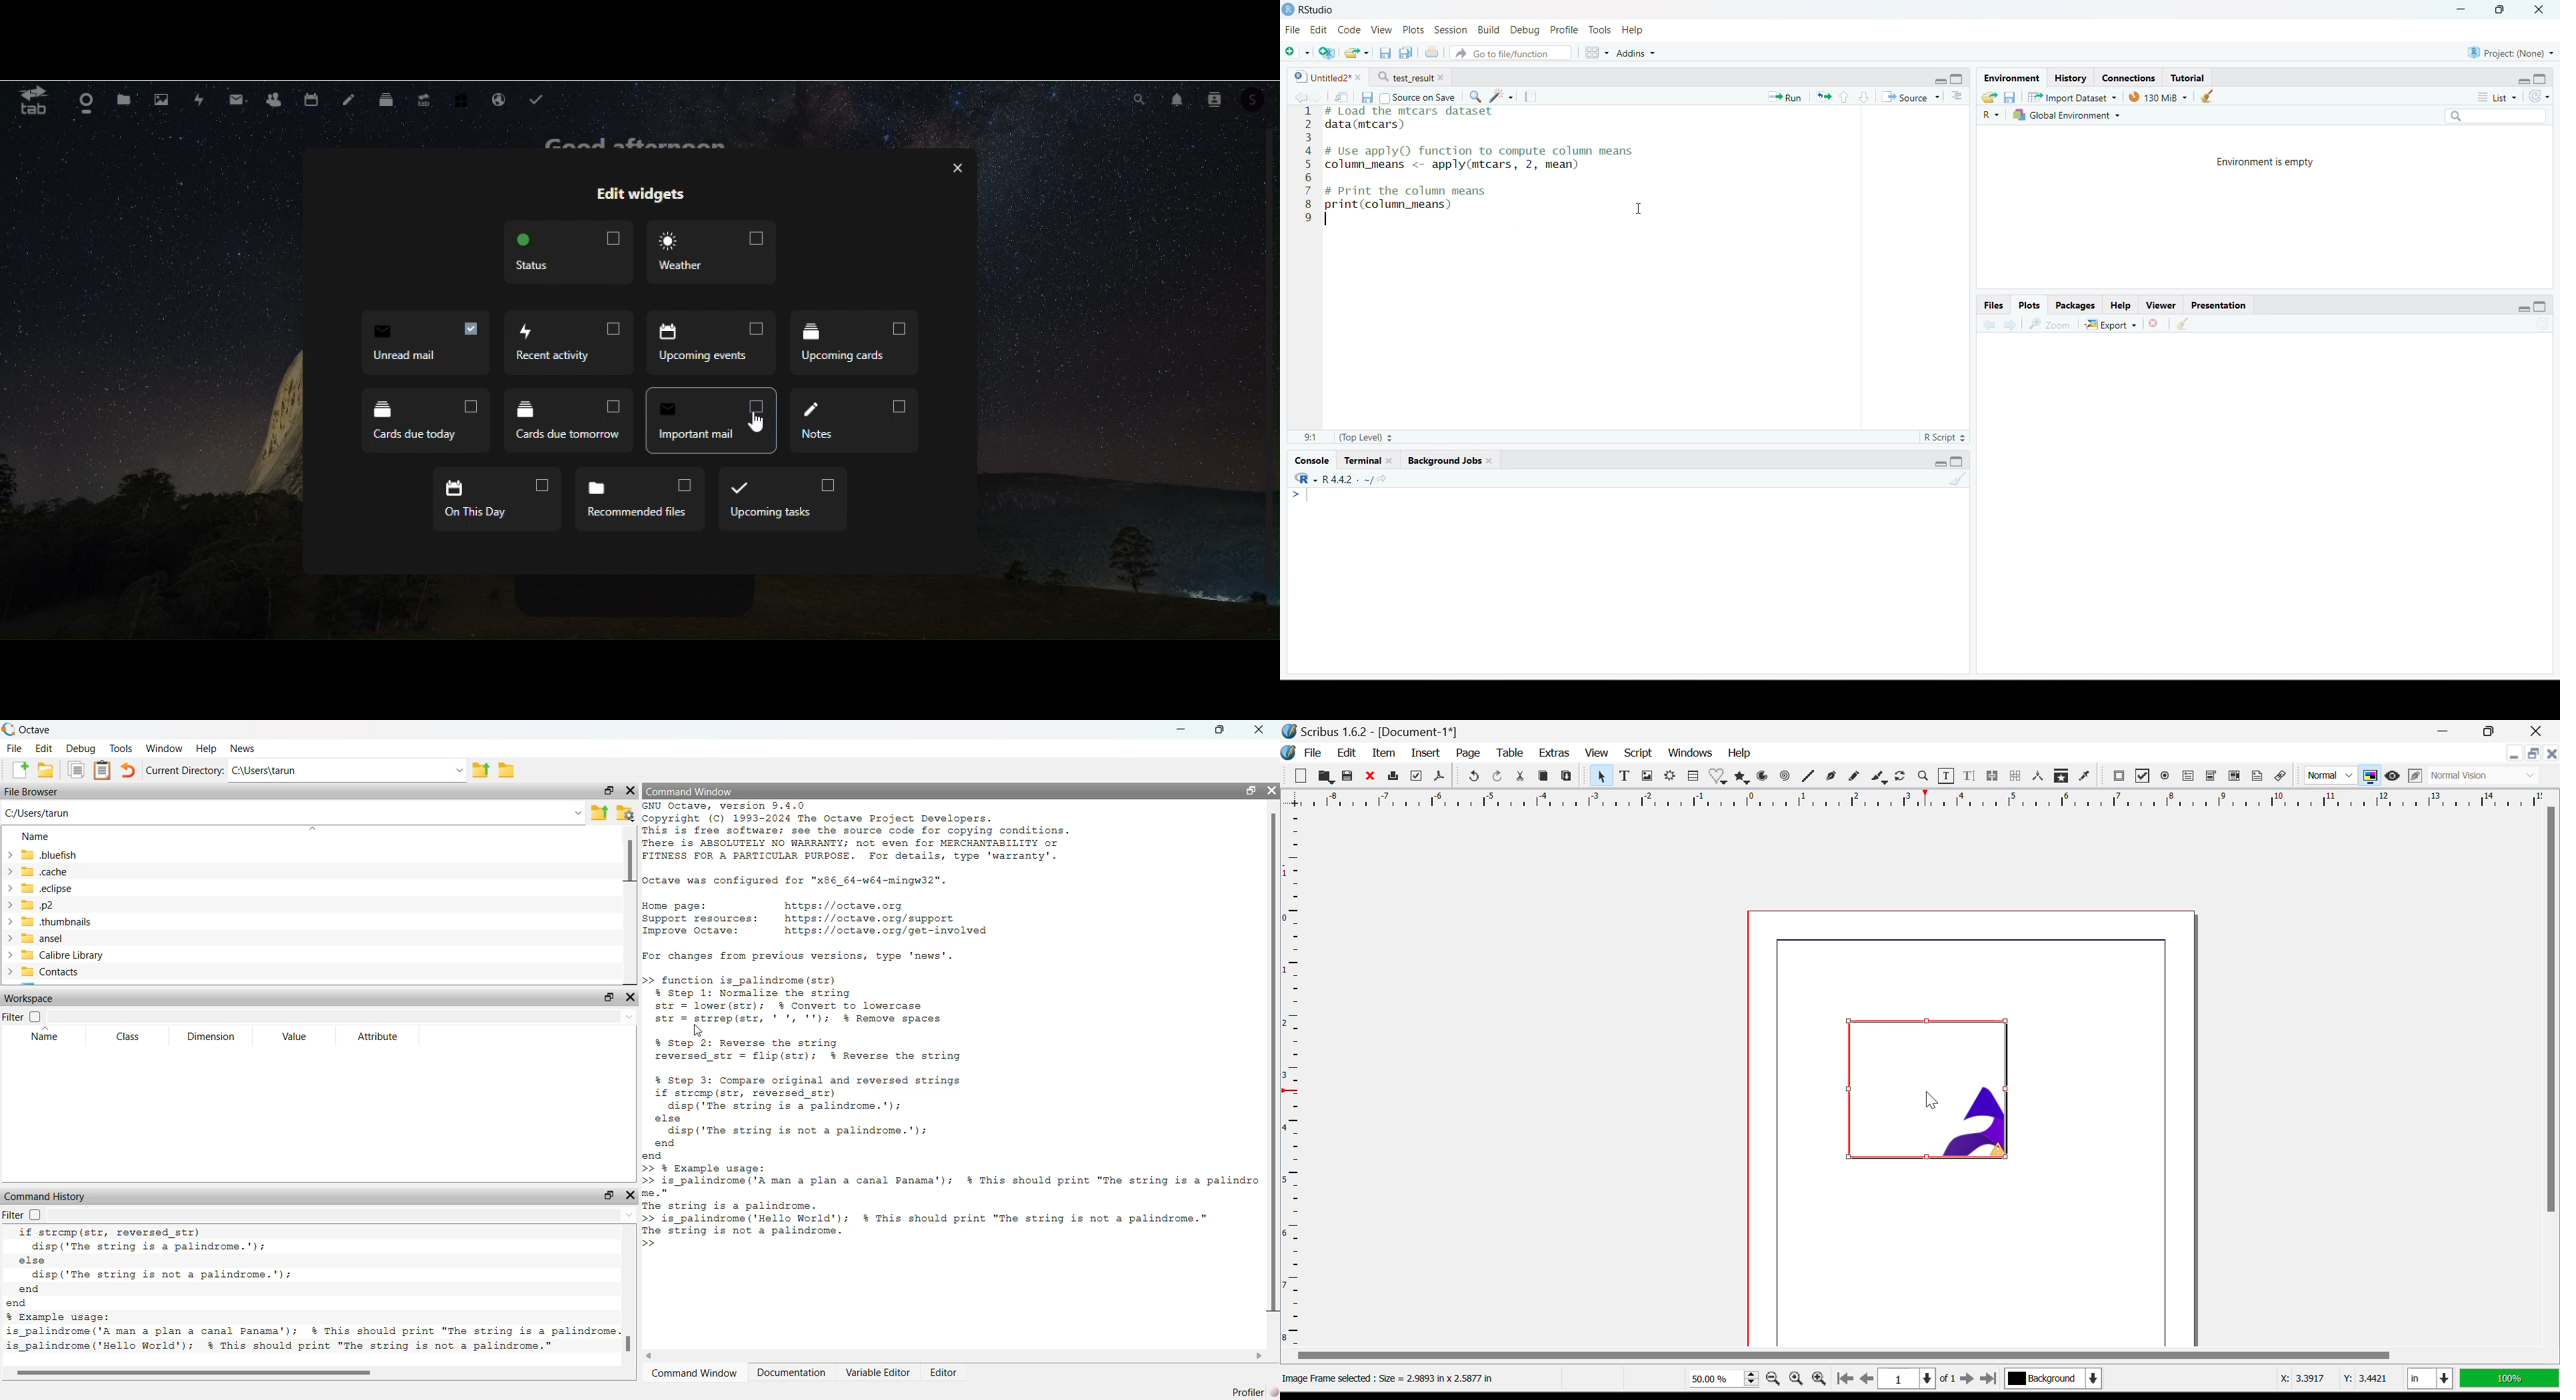 Image resolution: width=2576 pixels, height=1400 pixels. I want to click on filter input field, so click(343, 1217).